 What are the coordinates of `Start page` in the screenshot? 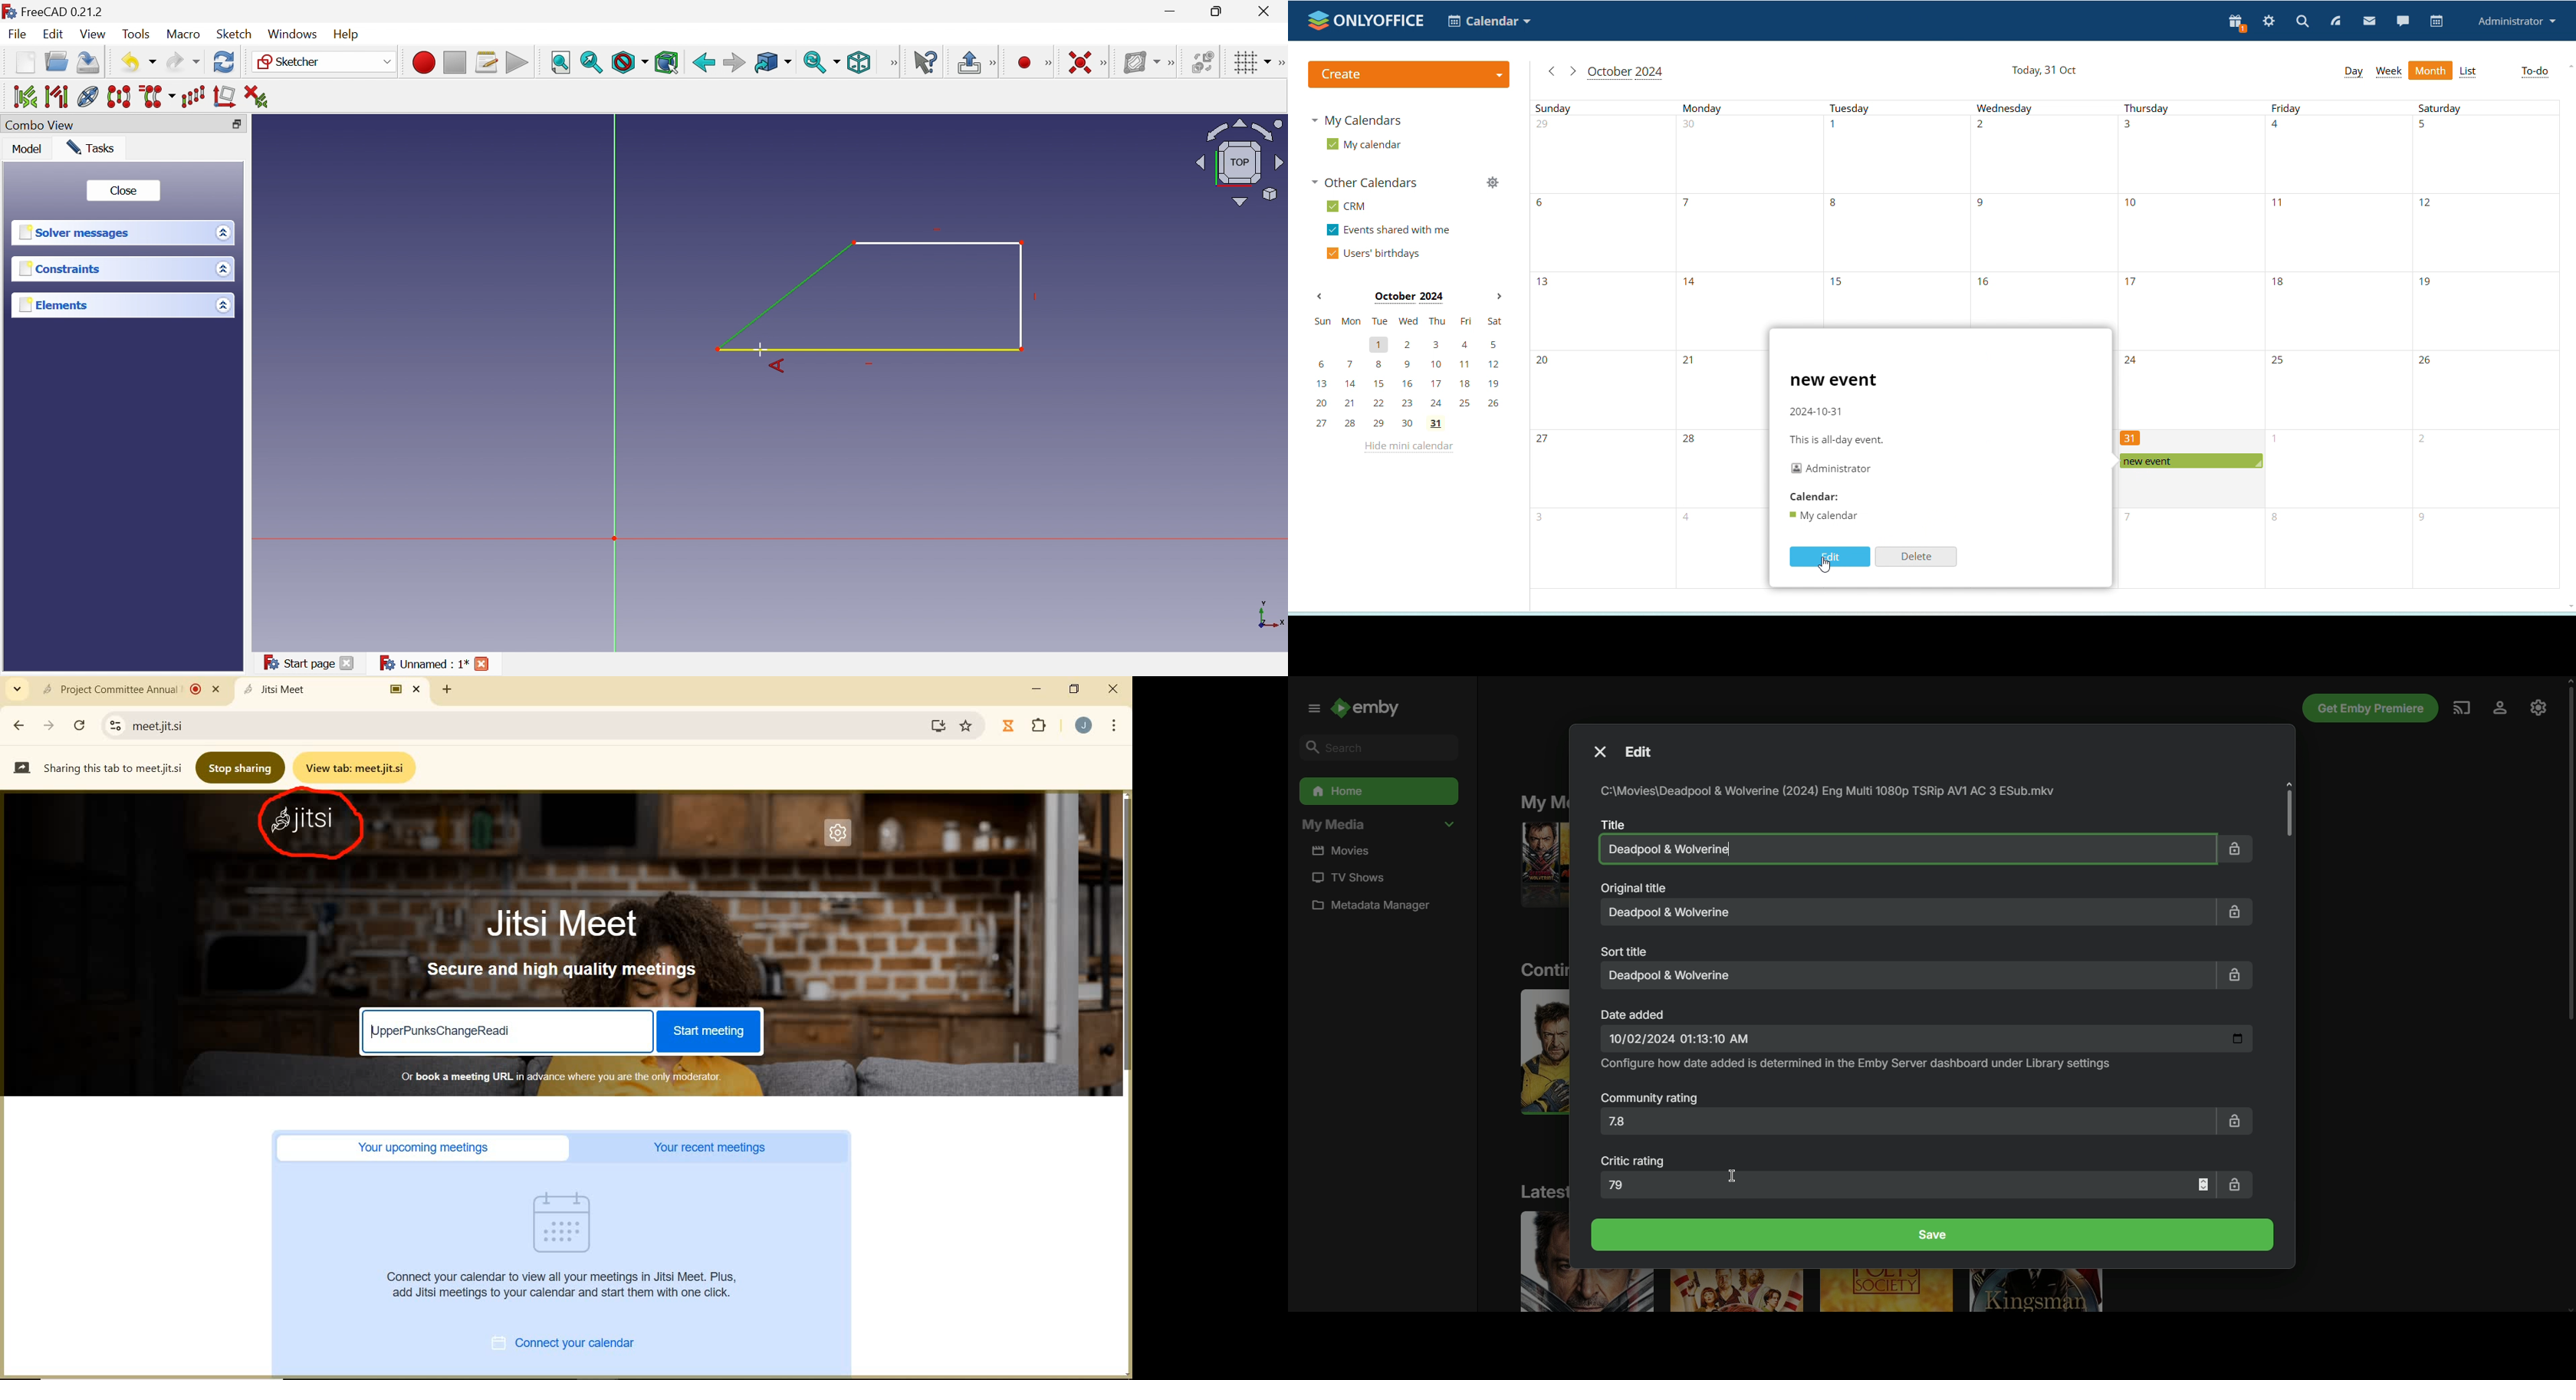 It's located at (294, 661).